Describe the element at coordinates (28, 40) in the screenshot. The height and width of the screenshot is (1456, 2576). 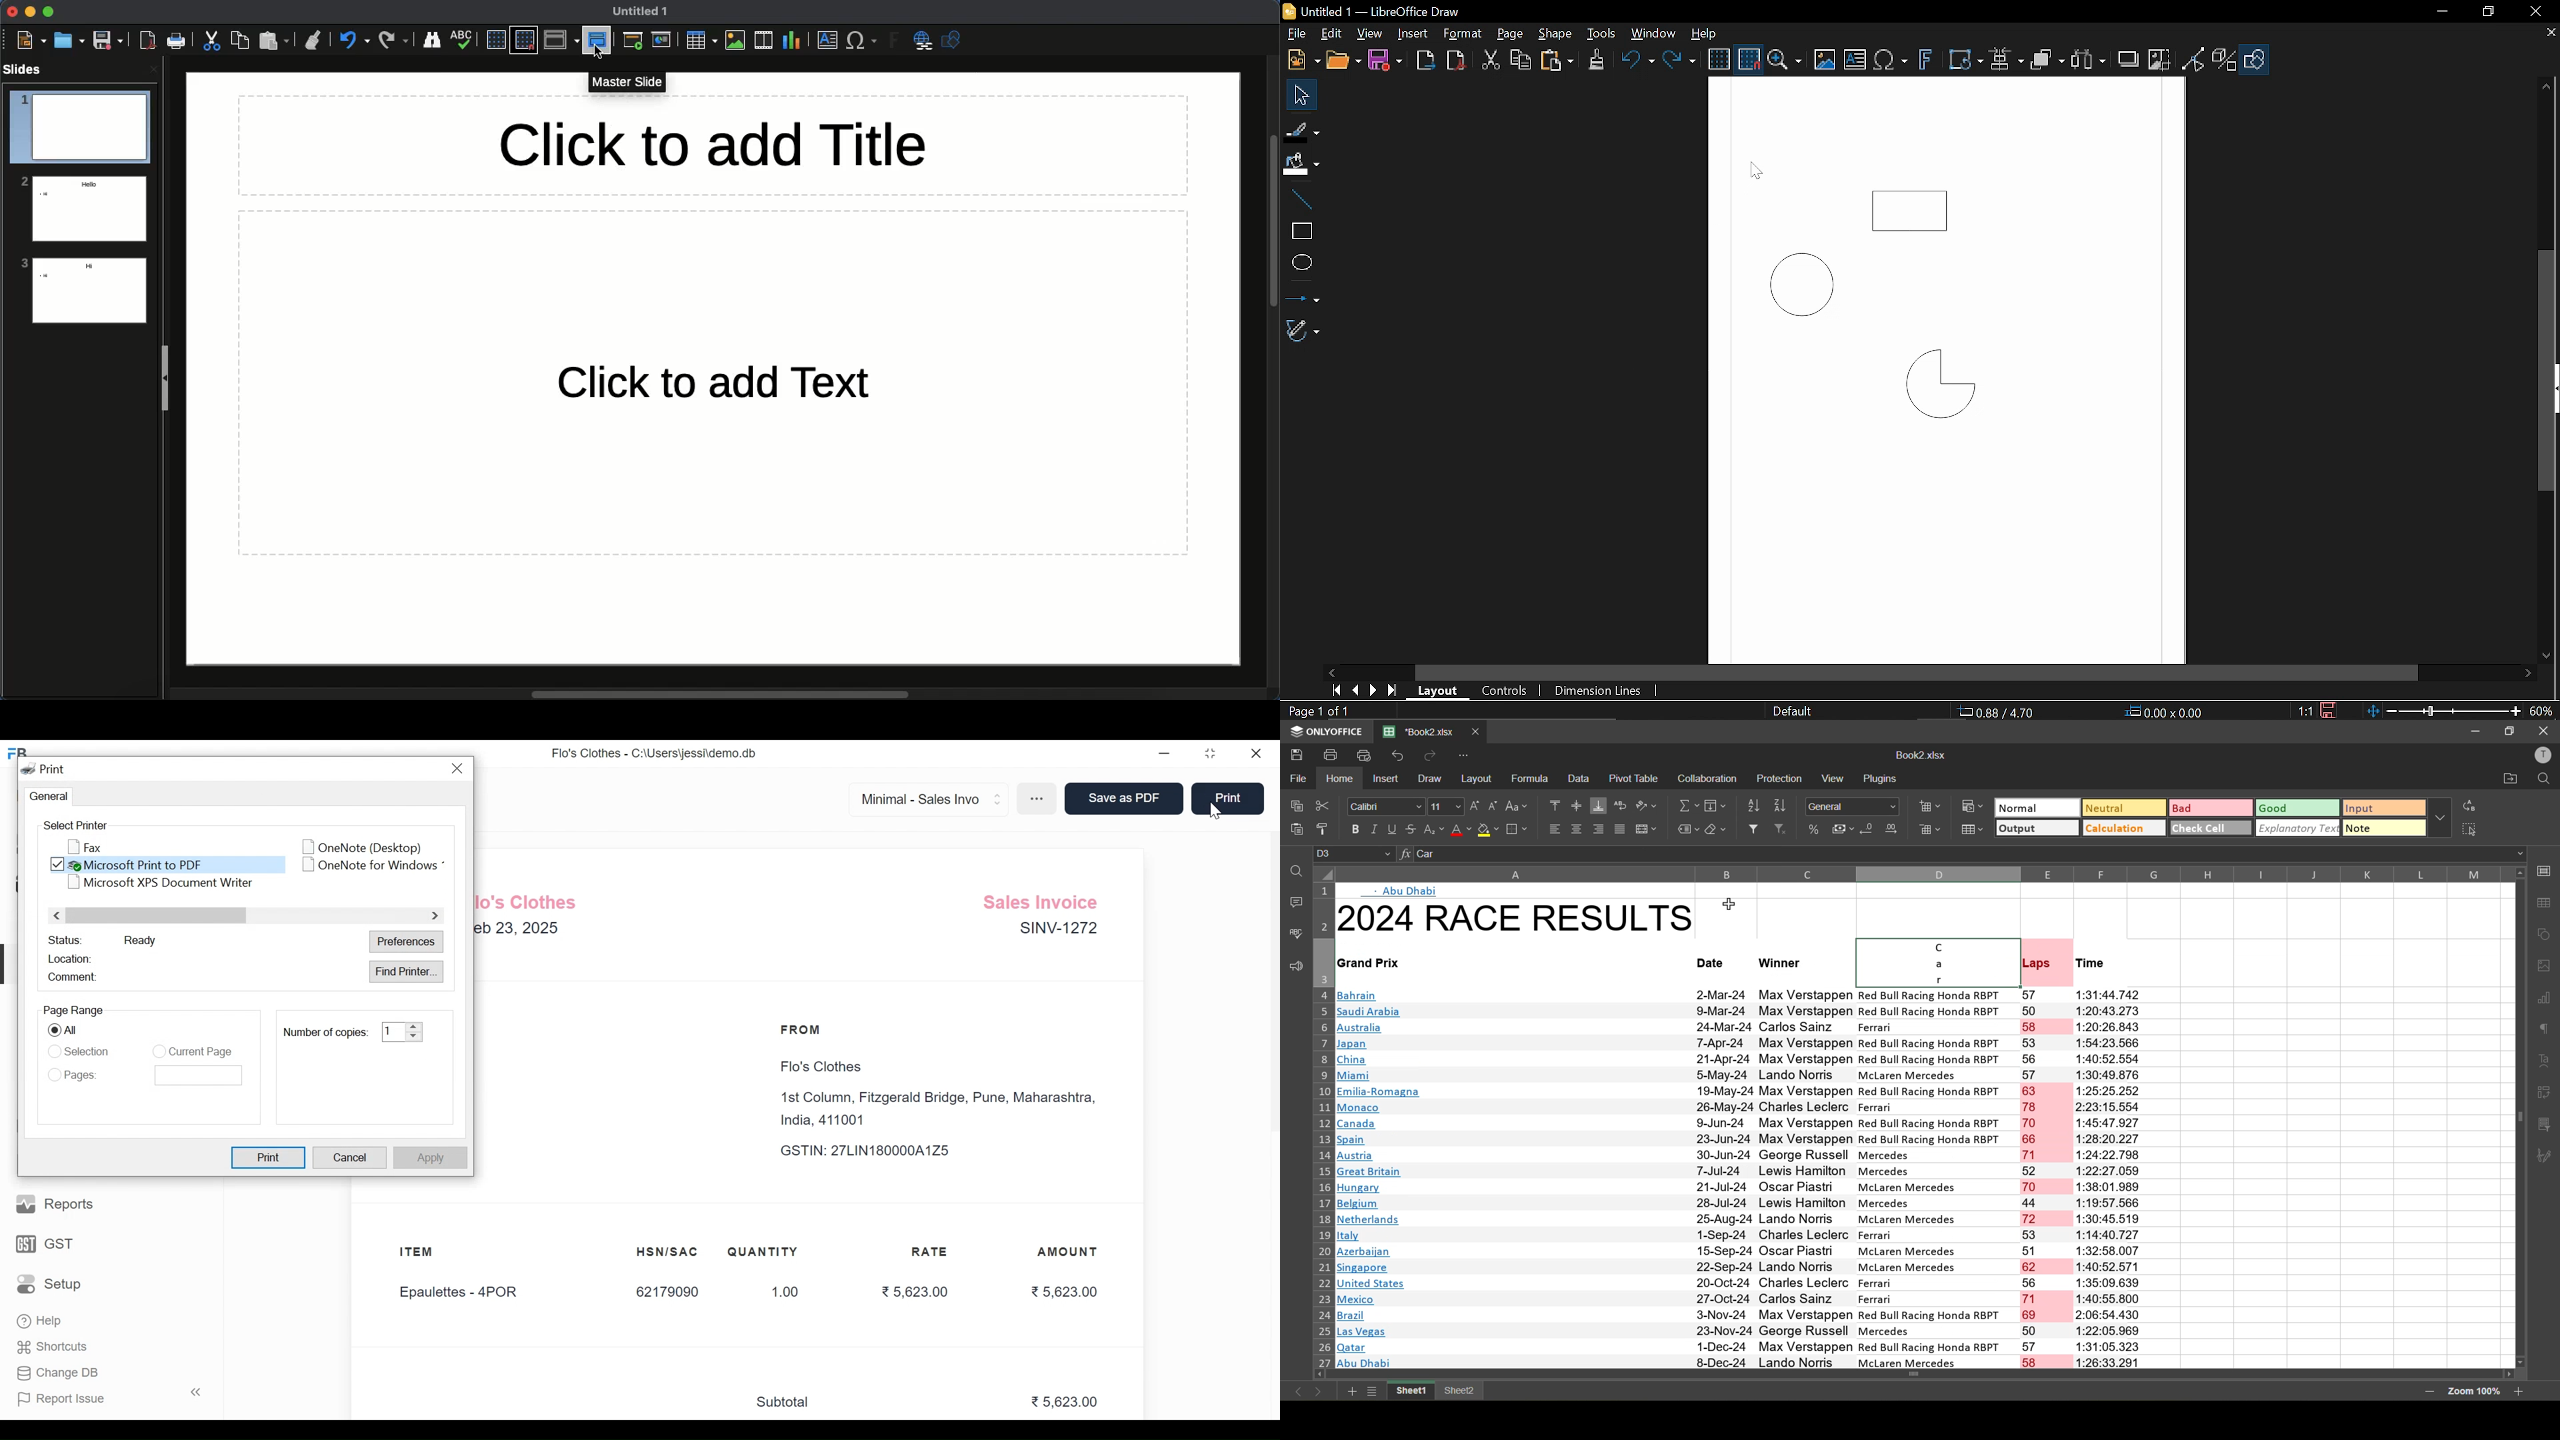
I see `New` at that location.